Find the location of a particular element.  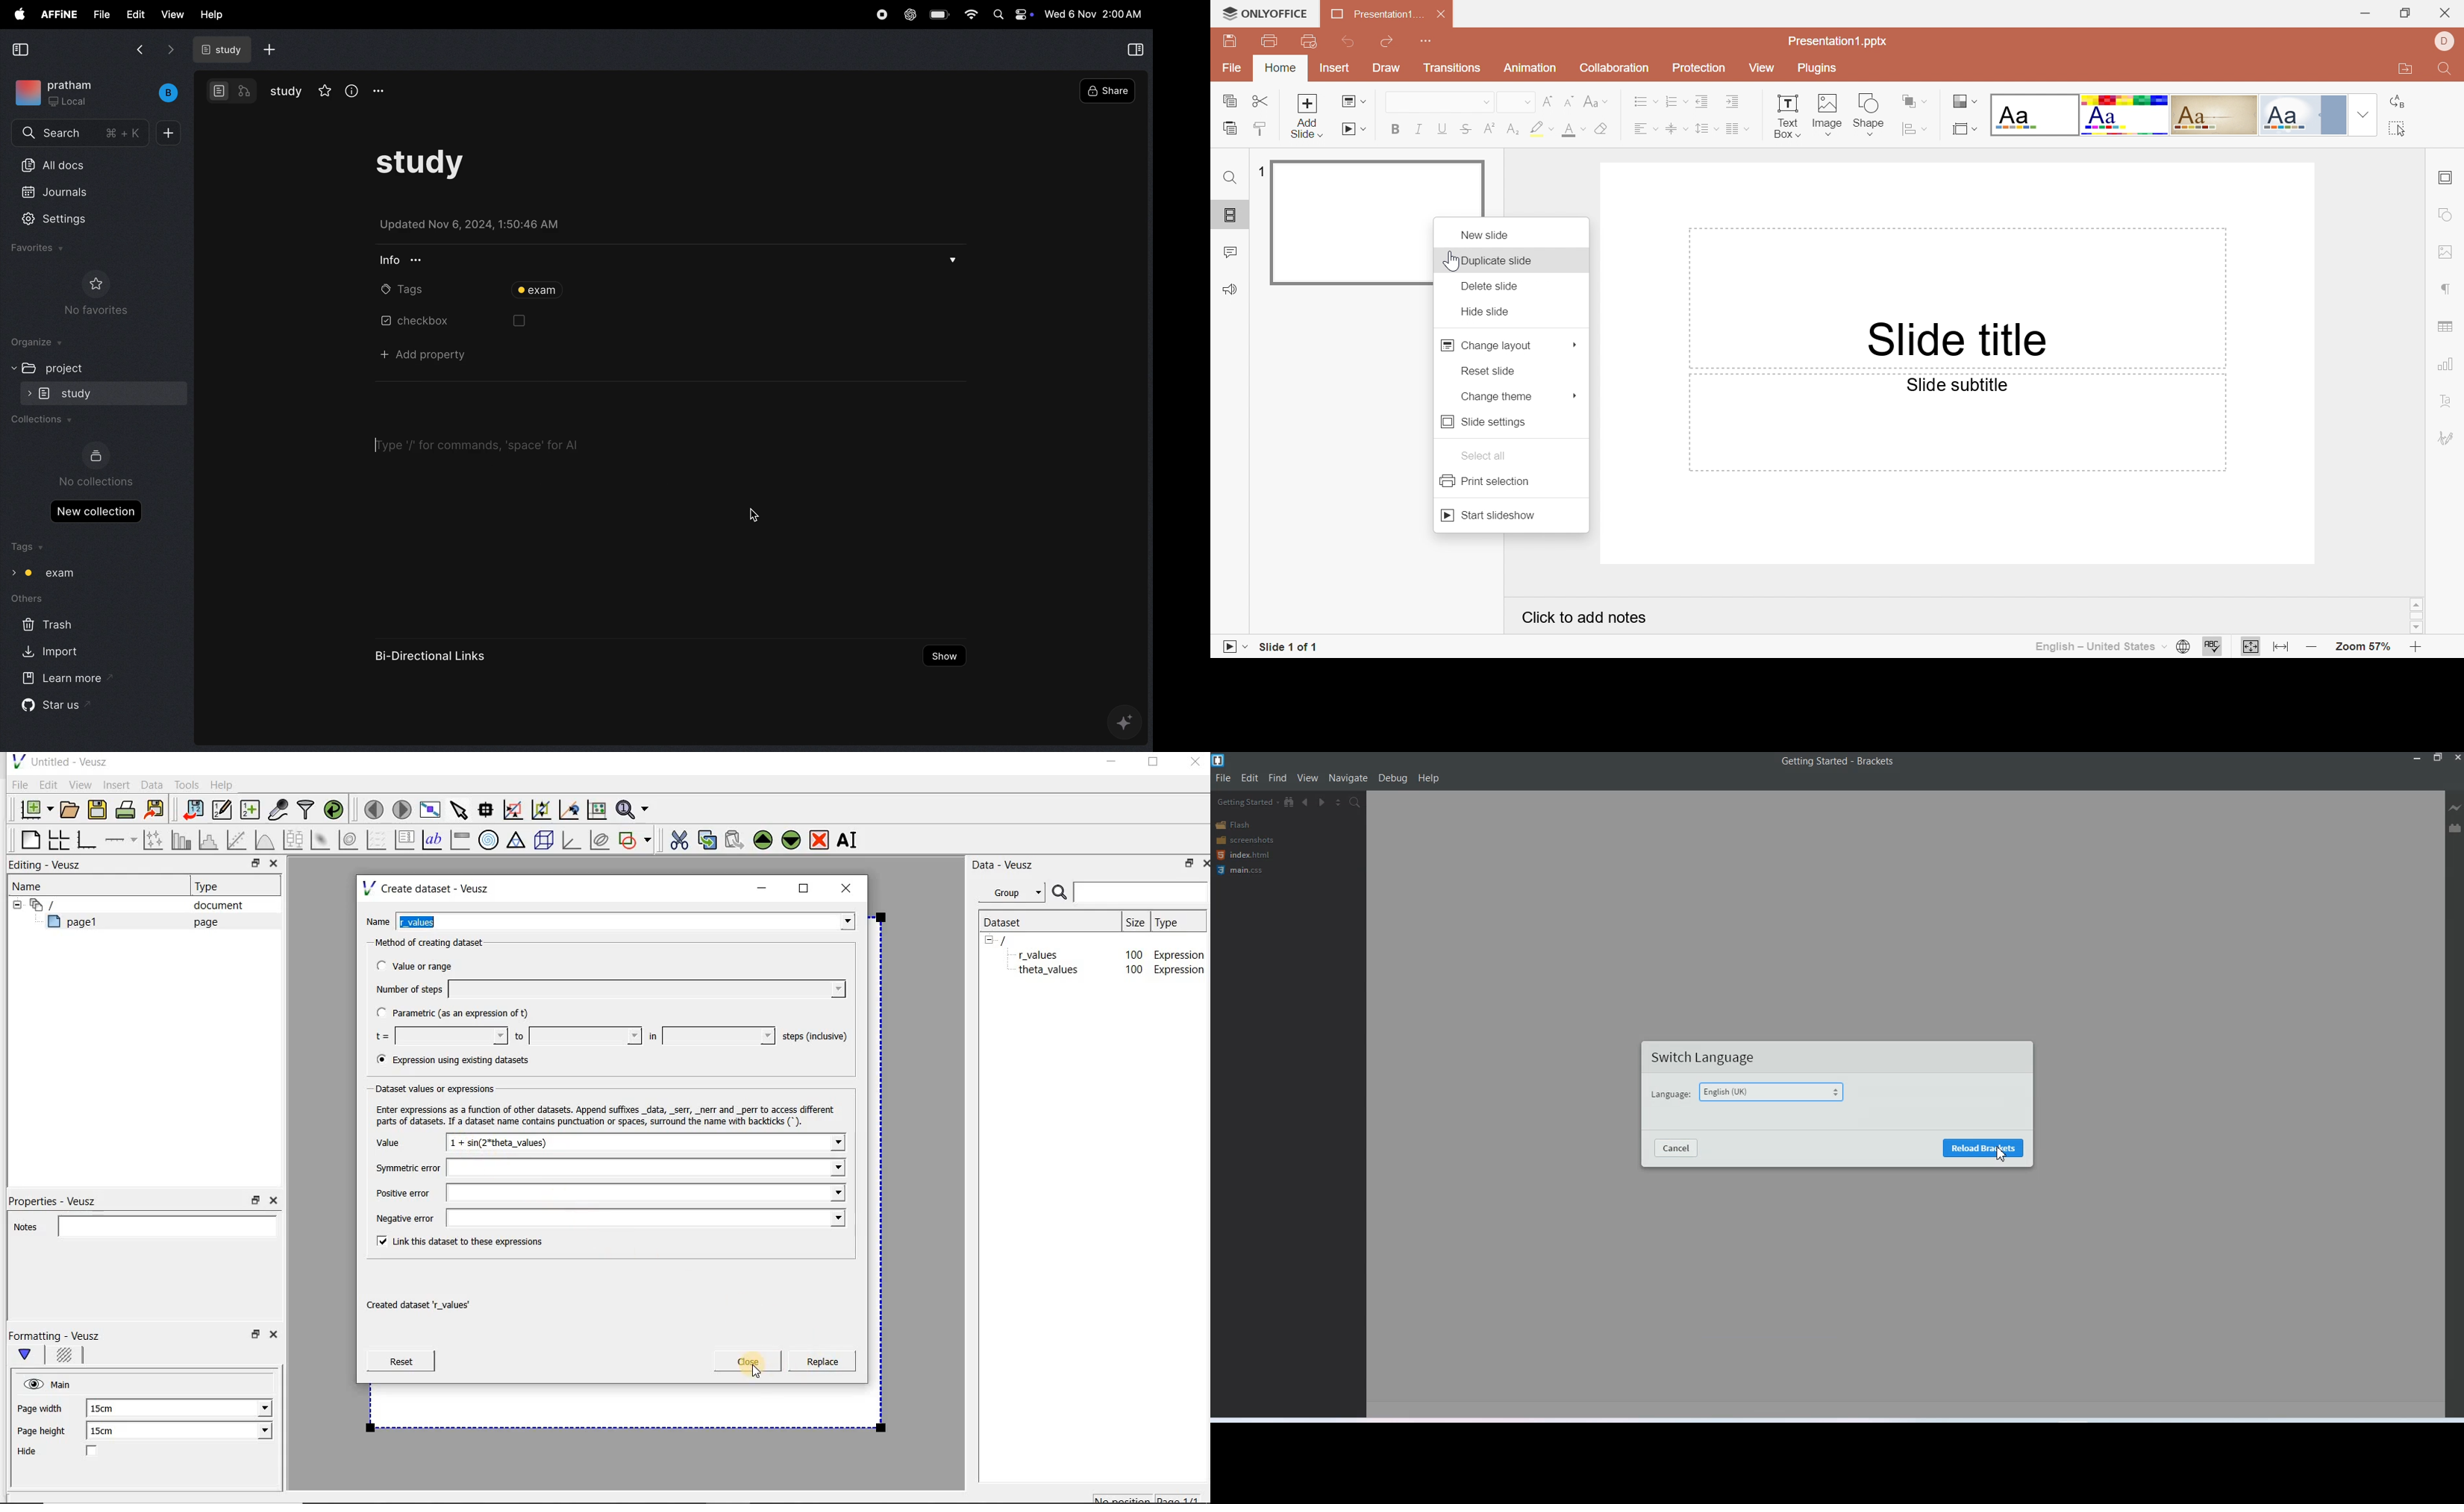

in  is located at coordinates (710, 1036).